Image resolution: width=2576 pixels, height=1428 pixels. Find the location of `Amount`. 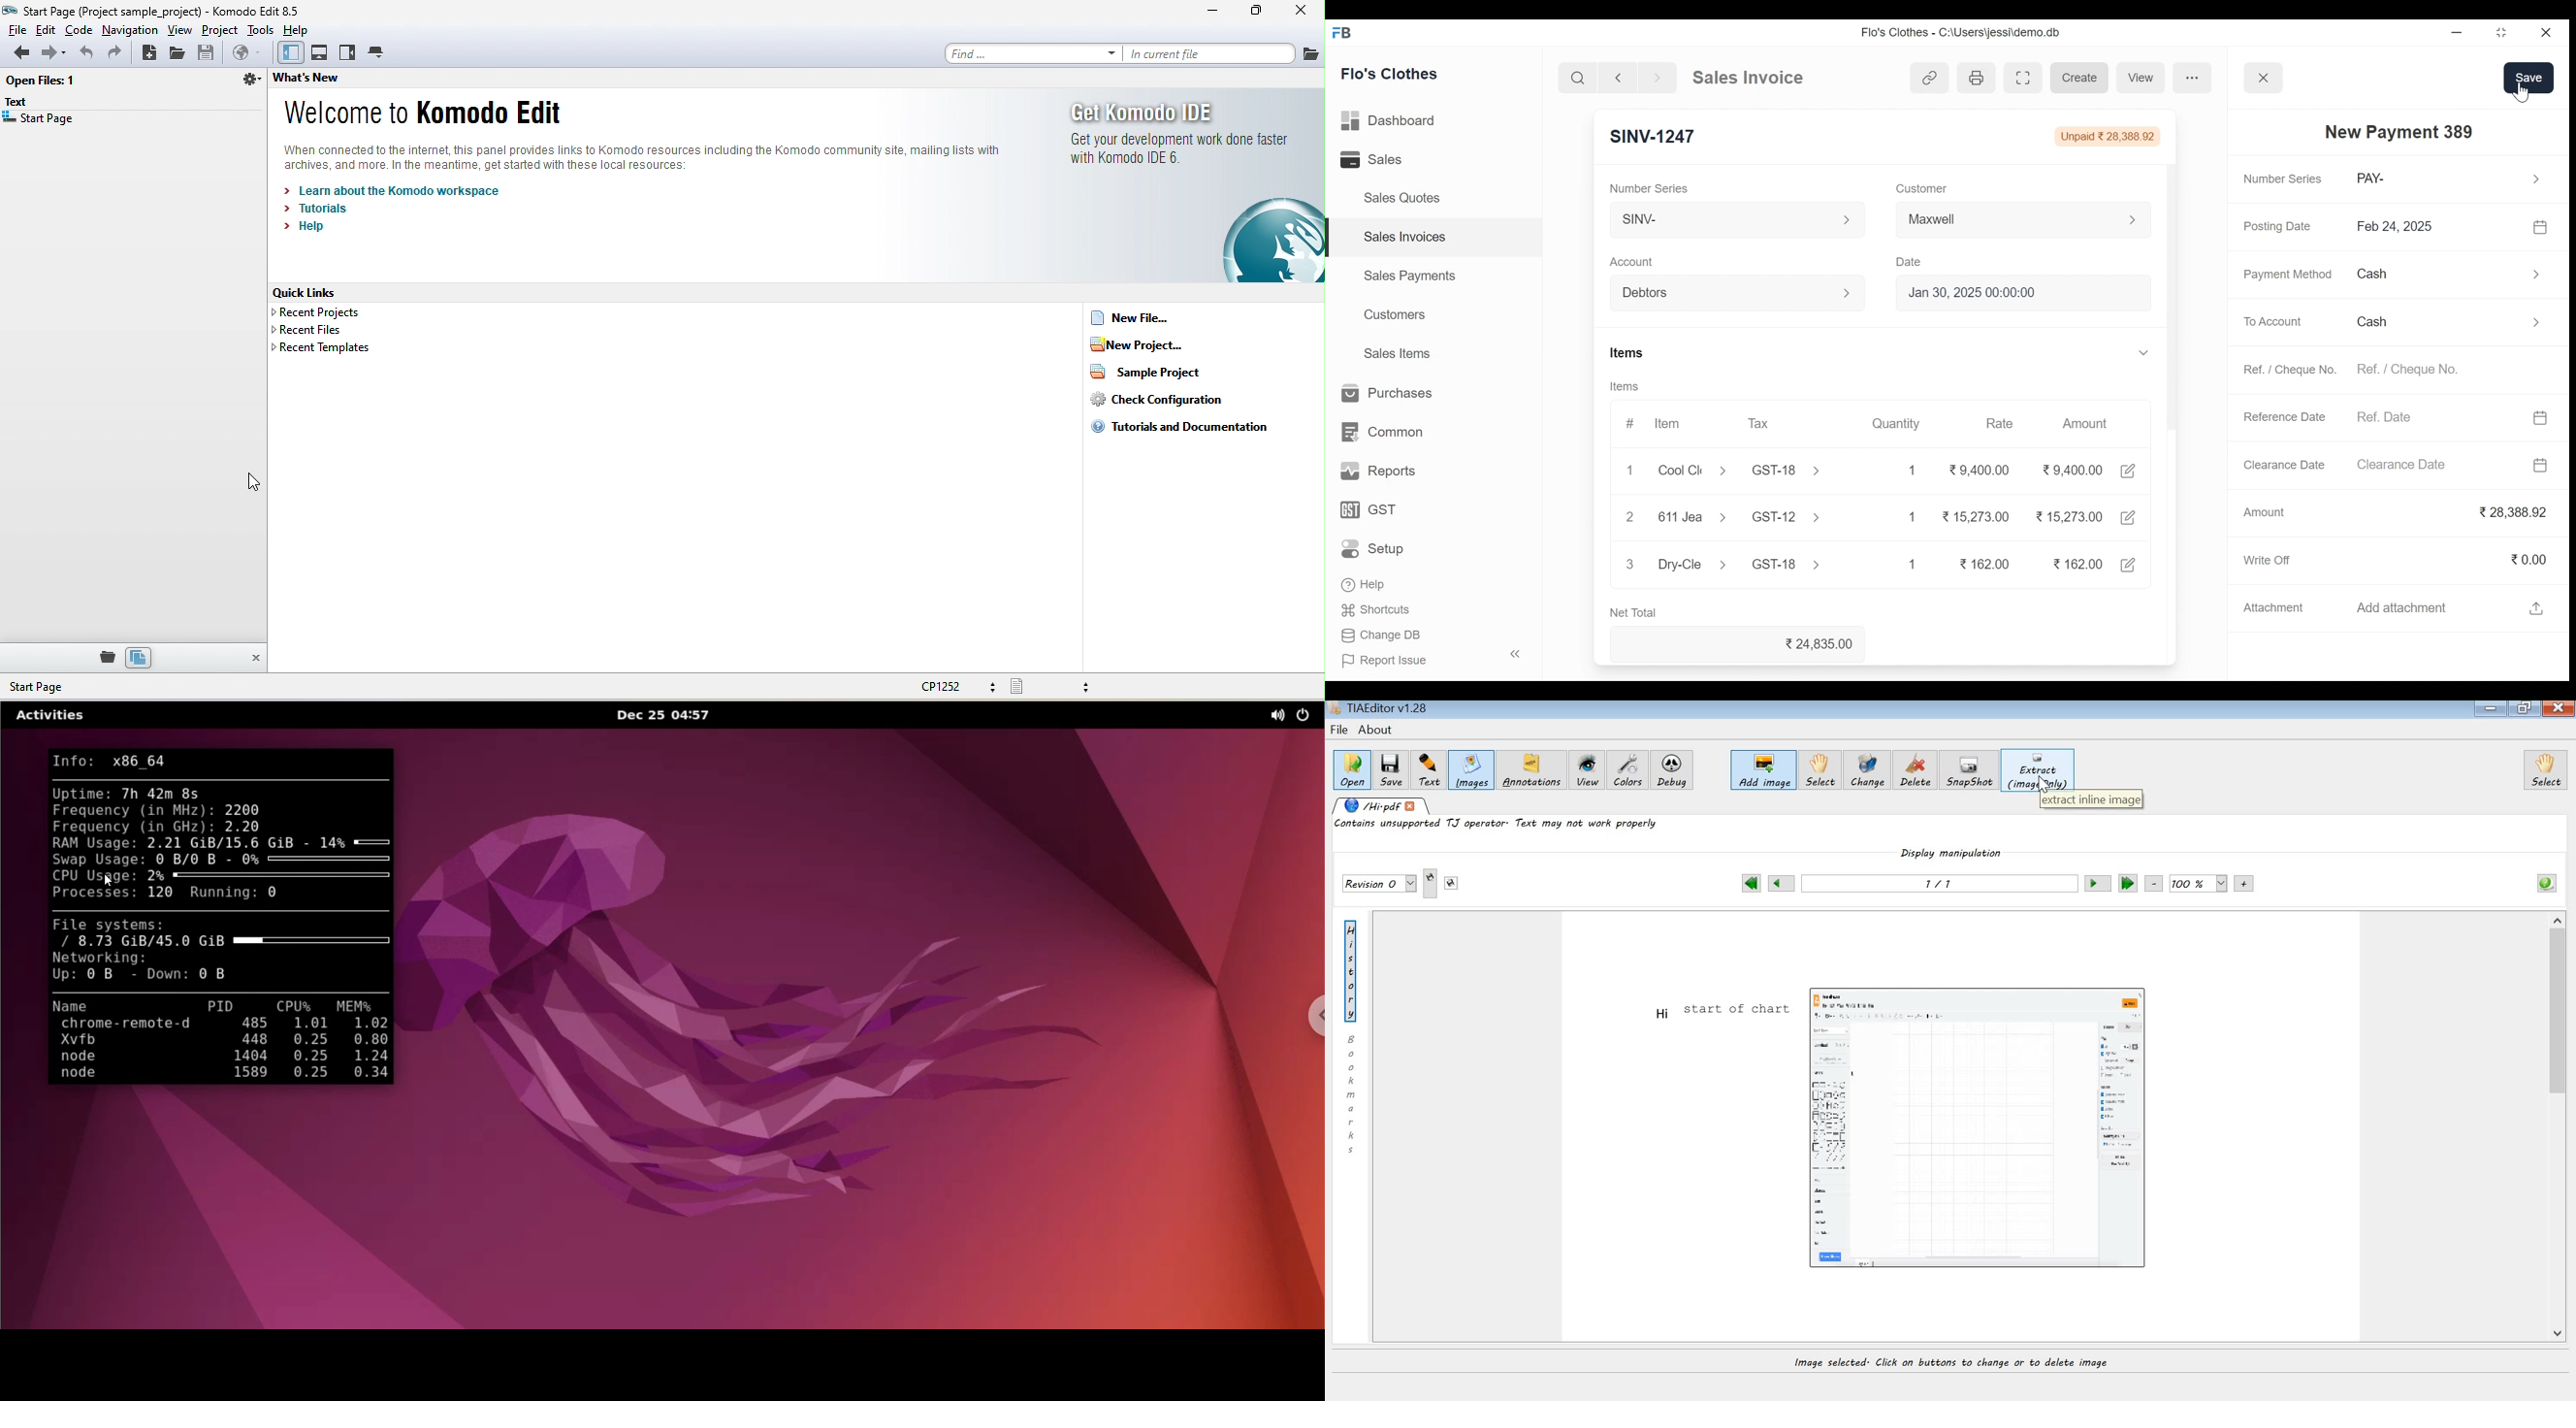

Amount is located at coordinates (2268, 513).